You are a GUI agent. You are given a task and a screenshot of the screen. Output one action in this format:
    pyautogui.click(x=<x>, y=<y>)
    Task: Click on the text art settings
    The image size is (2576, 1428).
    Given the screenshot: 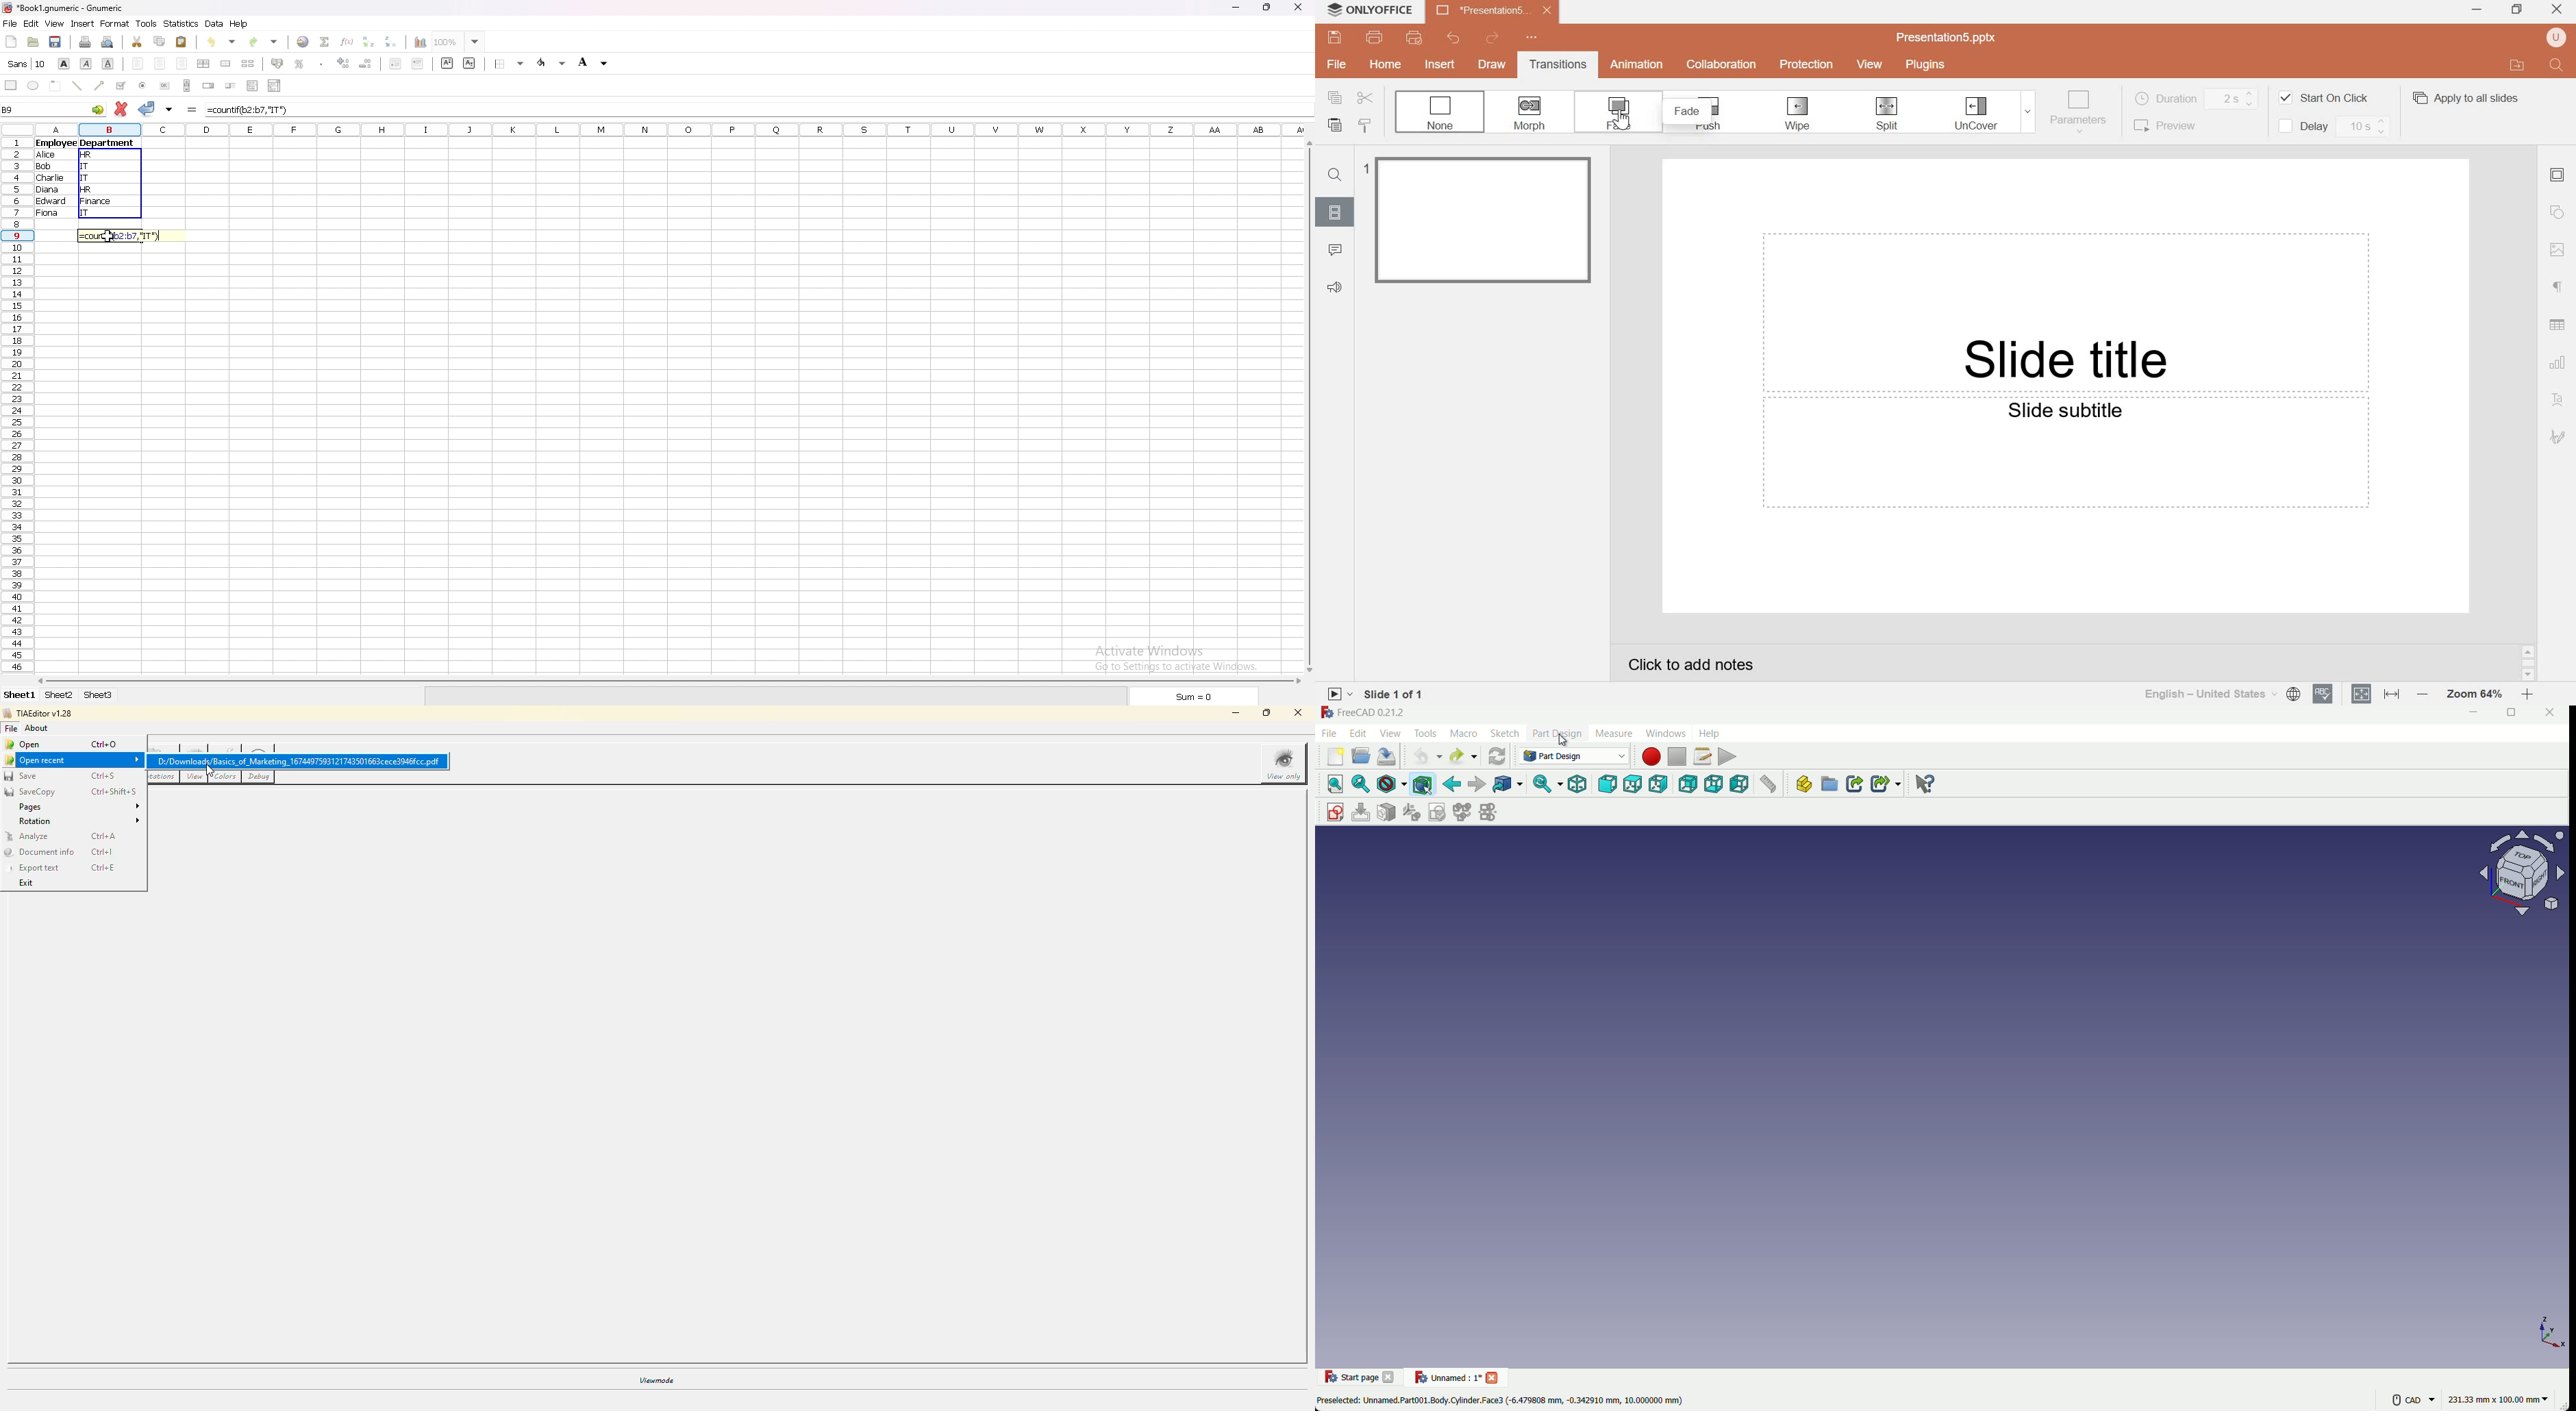 What is the action you would take?
    pyautogui.click(x=2556, y=401)
    